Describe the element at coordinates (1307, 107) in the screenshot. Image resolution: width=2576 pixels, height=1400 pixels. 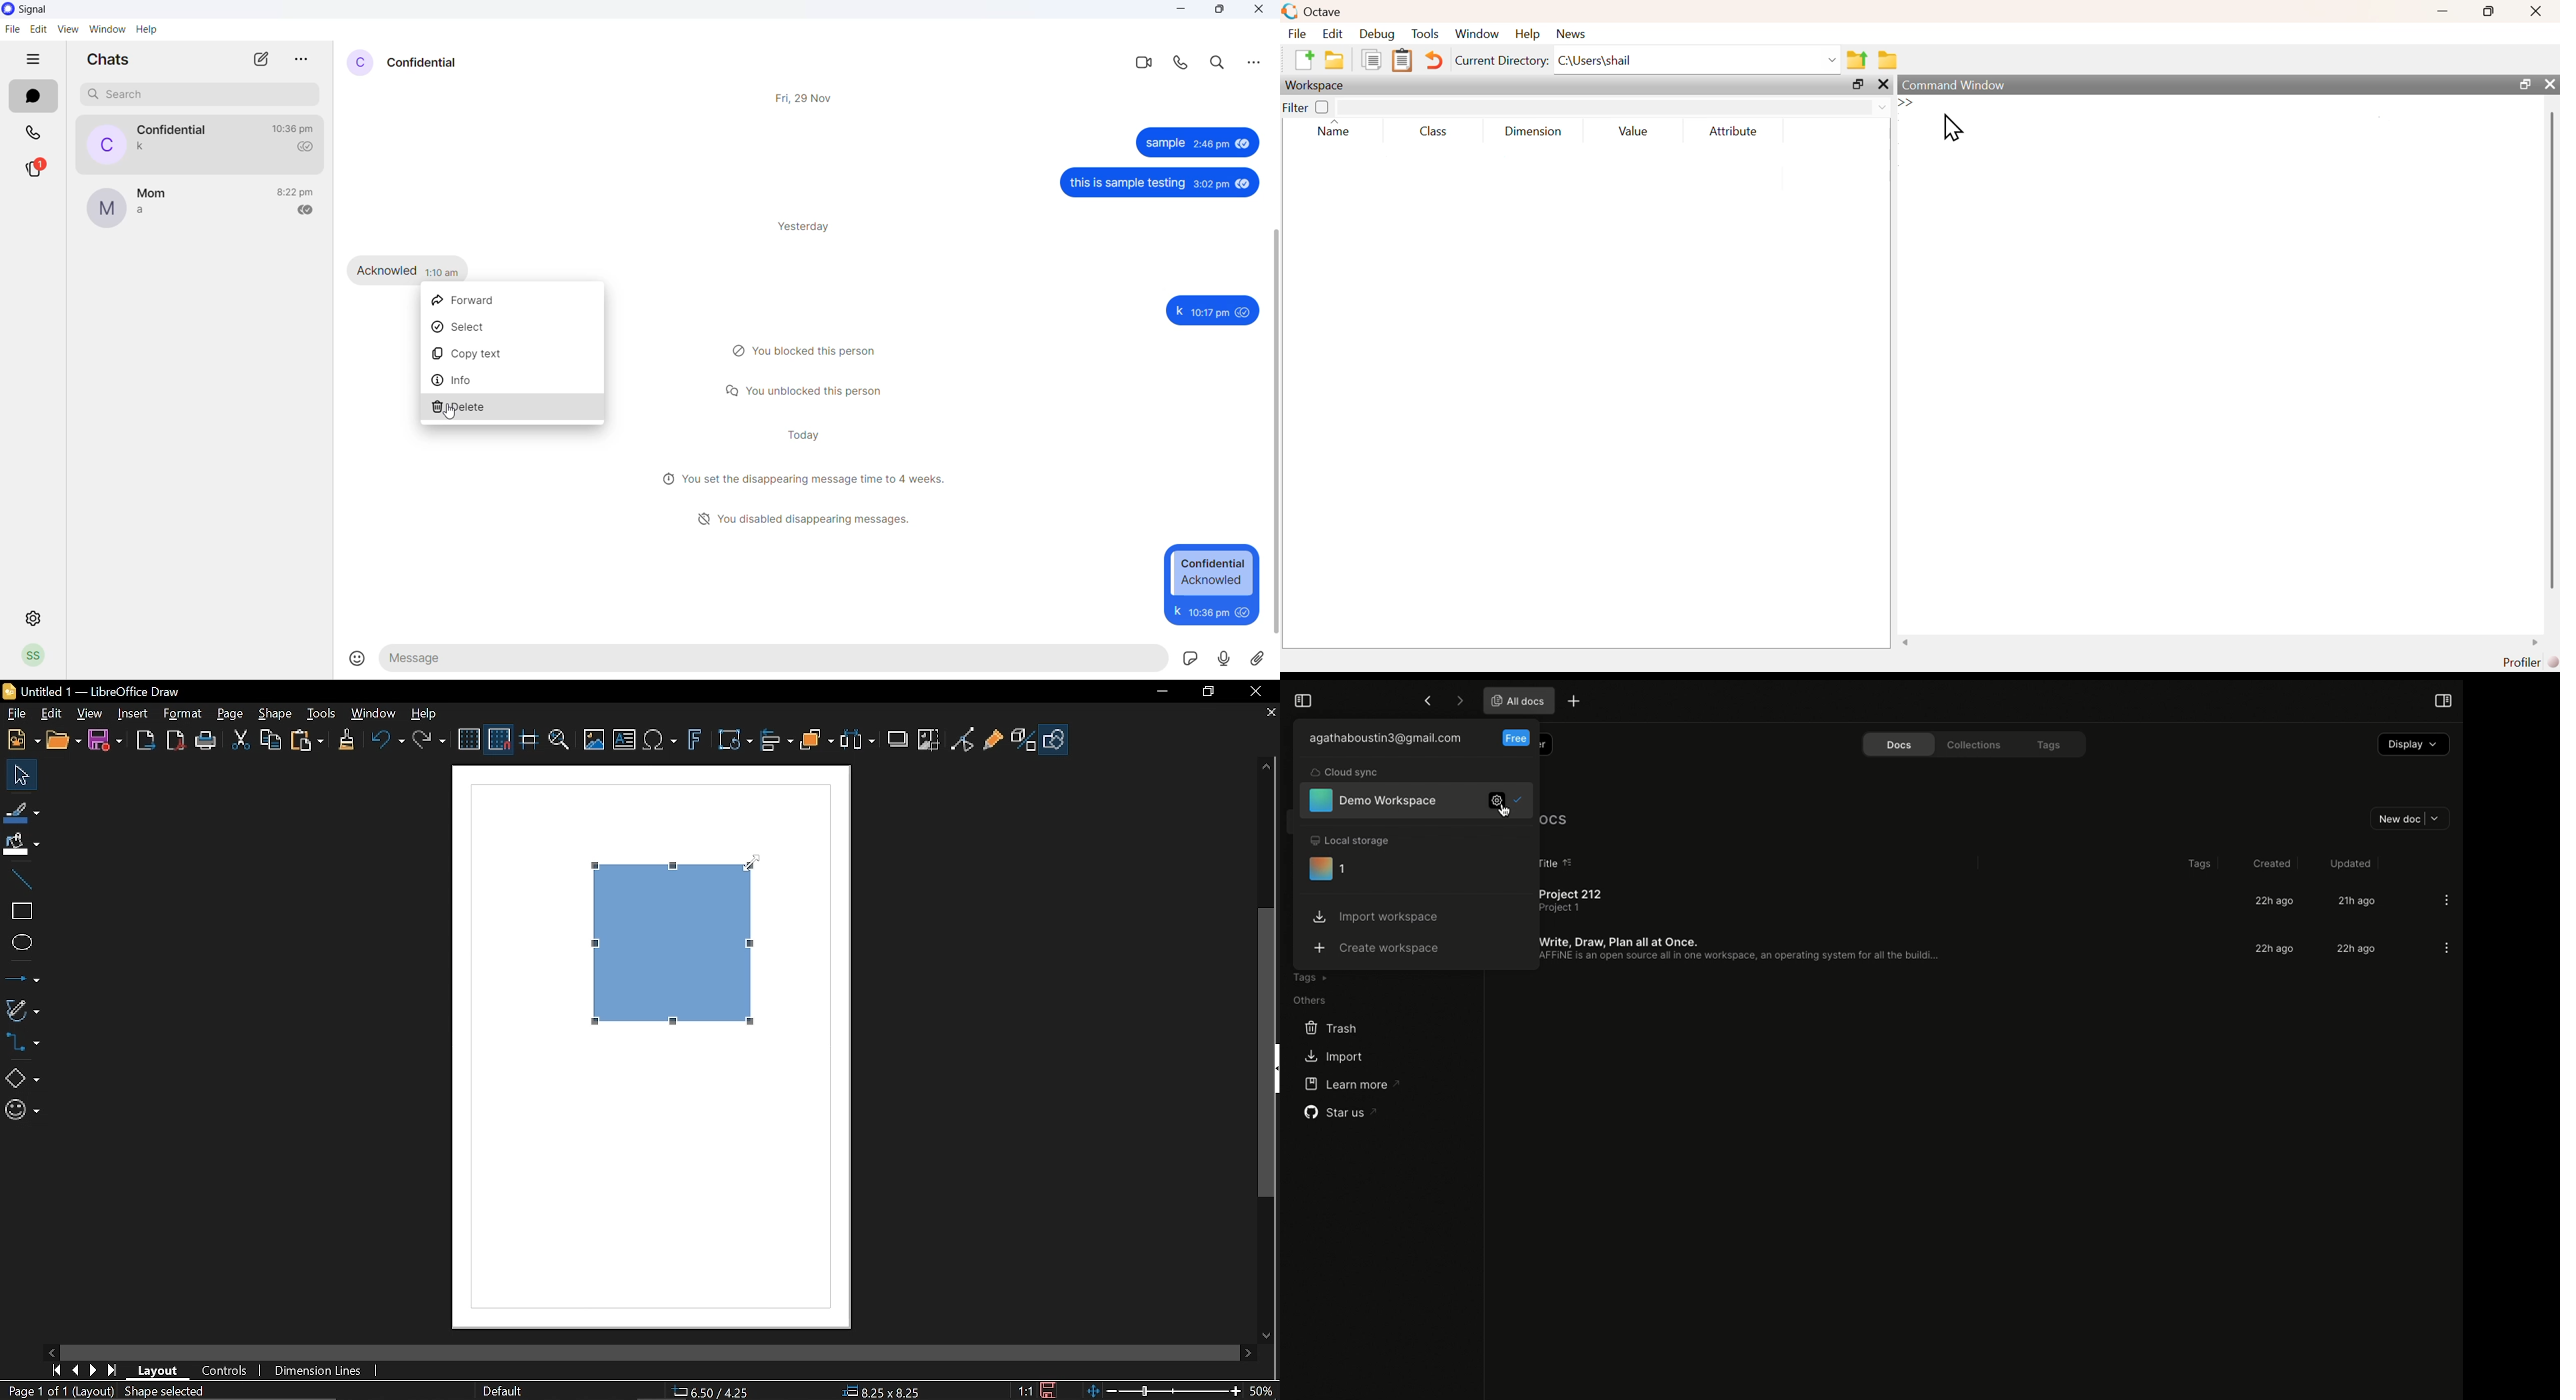
I see `Filter` at that location.